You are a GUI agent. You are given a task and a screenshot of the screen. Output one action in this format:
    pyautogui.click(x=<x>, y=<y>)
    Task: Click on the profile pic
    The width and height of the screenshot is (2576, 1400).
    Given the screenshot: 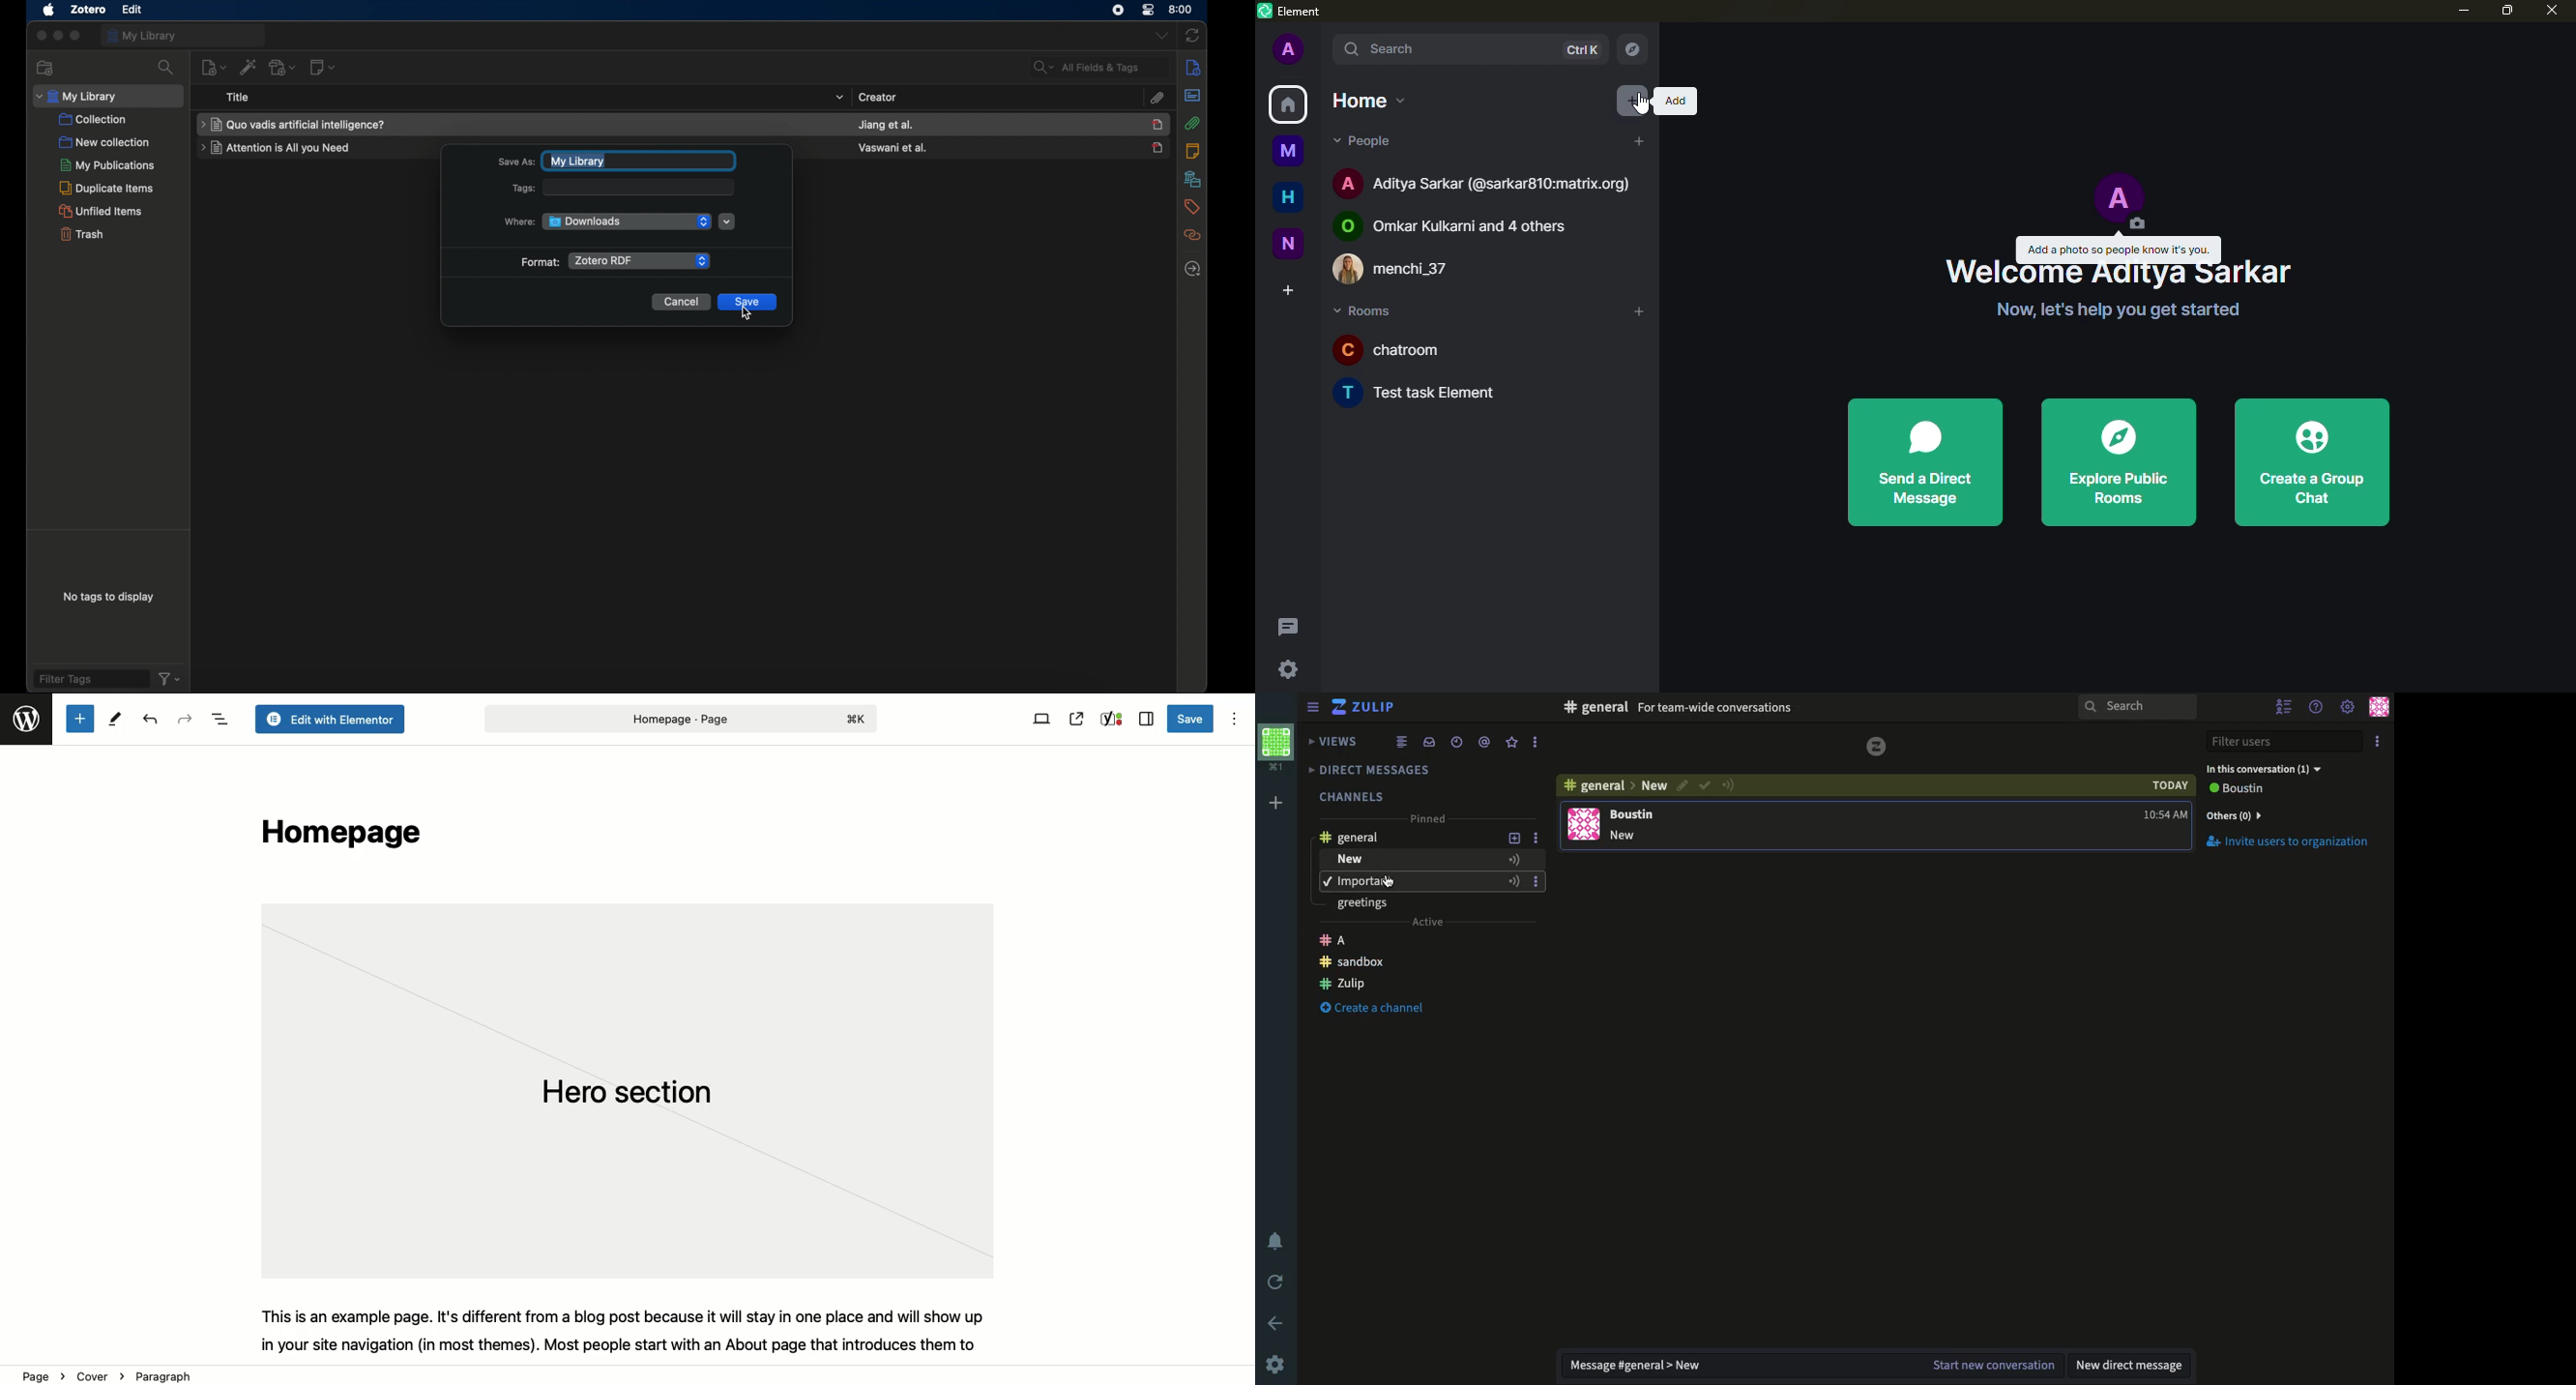 What is the action you would take?
    pyautogui.click(x=2119, y=200)
    